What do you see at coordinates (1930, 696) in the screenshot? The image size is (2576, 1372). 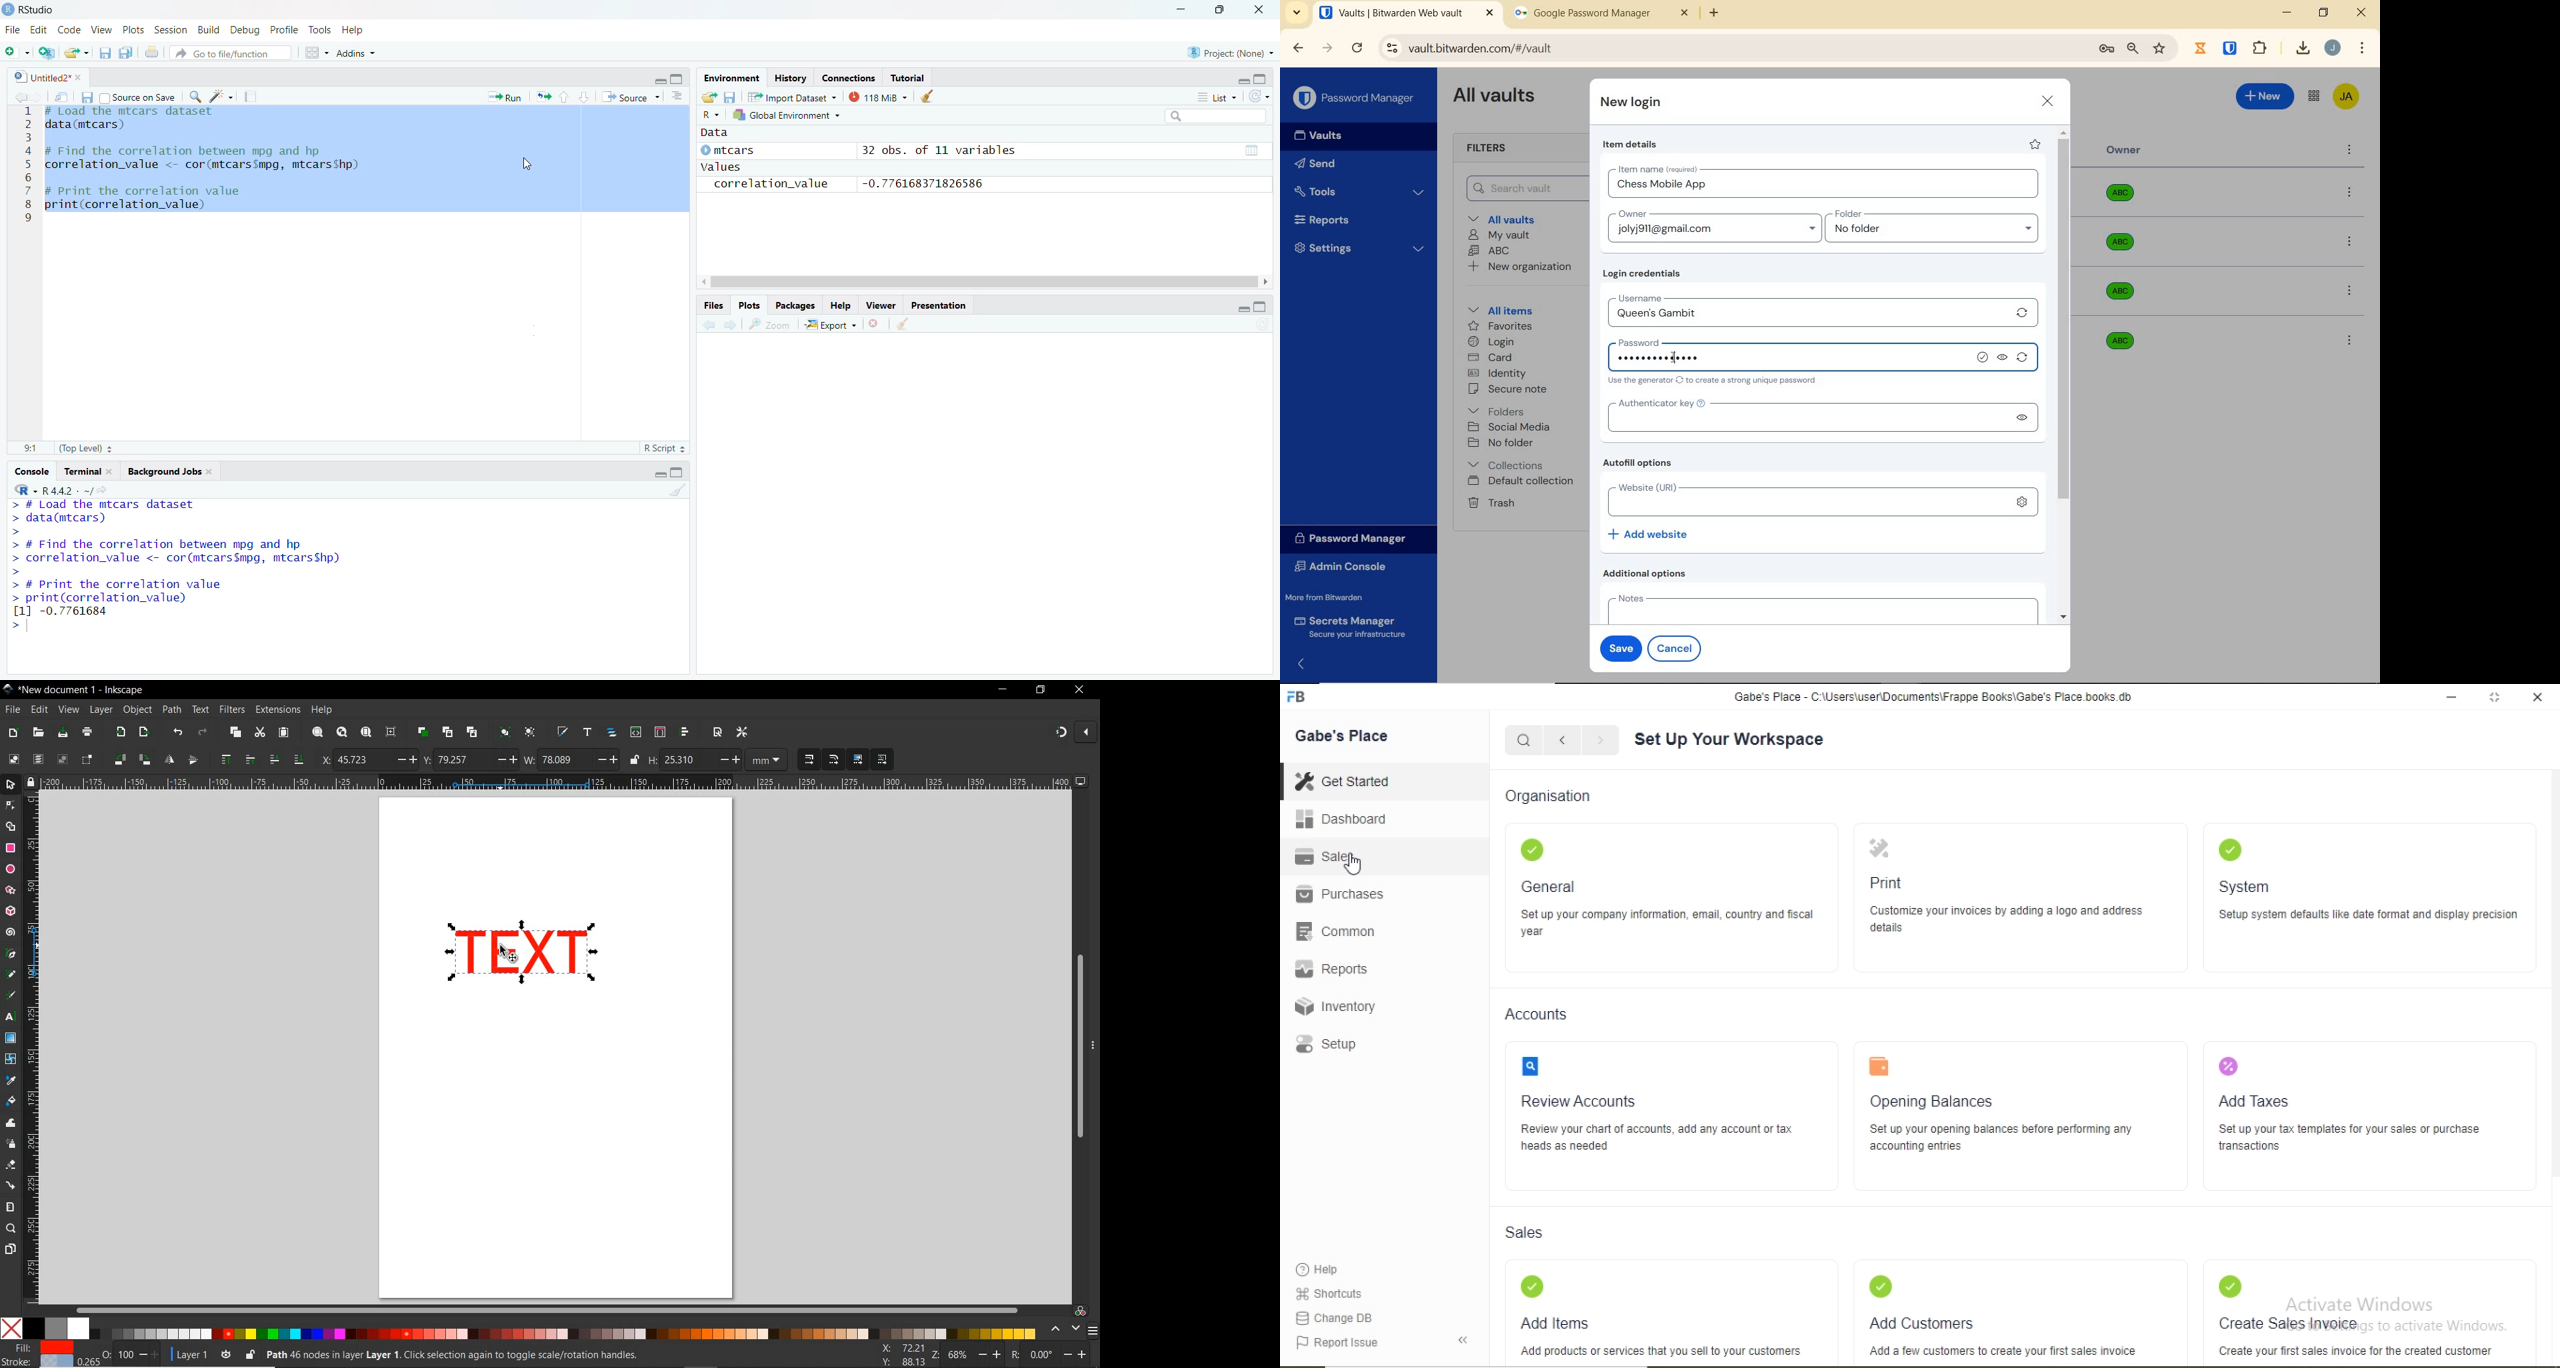 I see `Gabe's Place - C:\Users\useriDocuments Frappe Books\Gabe's Place books. db.` at bounding box center [1930, 696].